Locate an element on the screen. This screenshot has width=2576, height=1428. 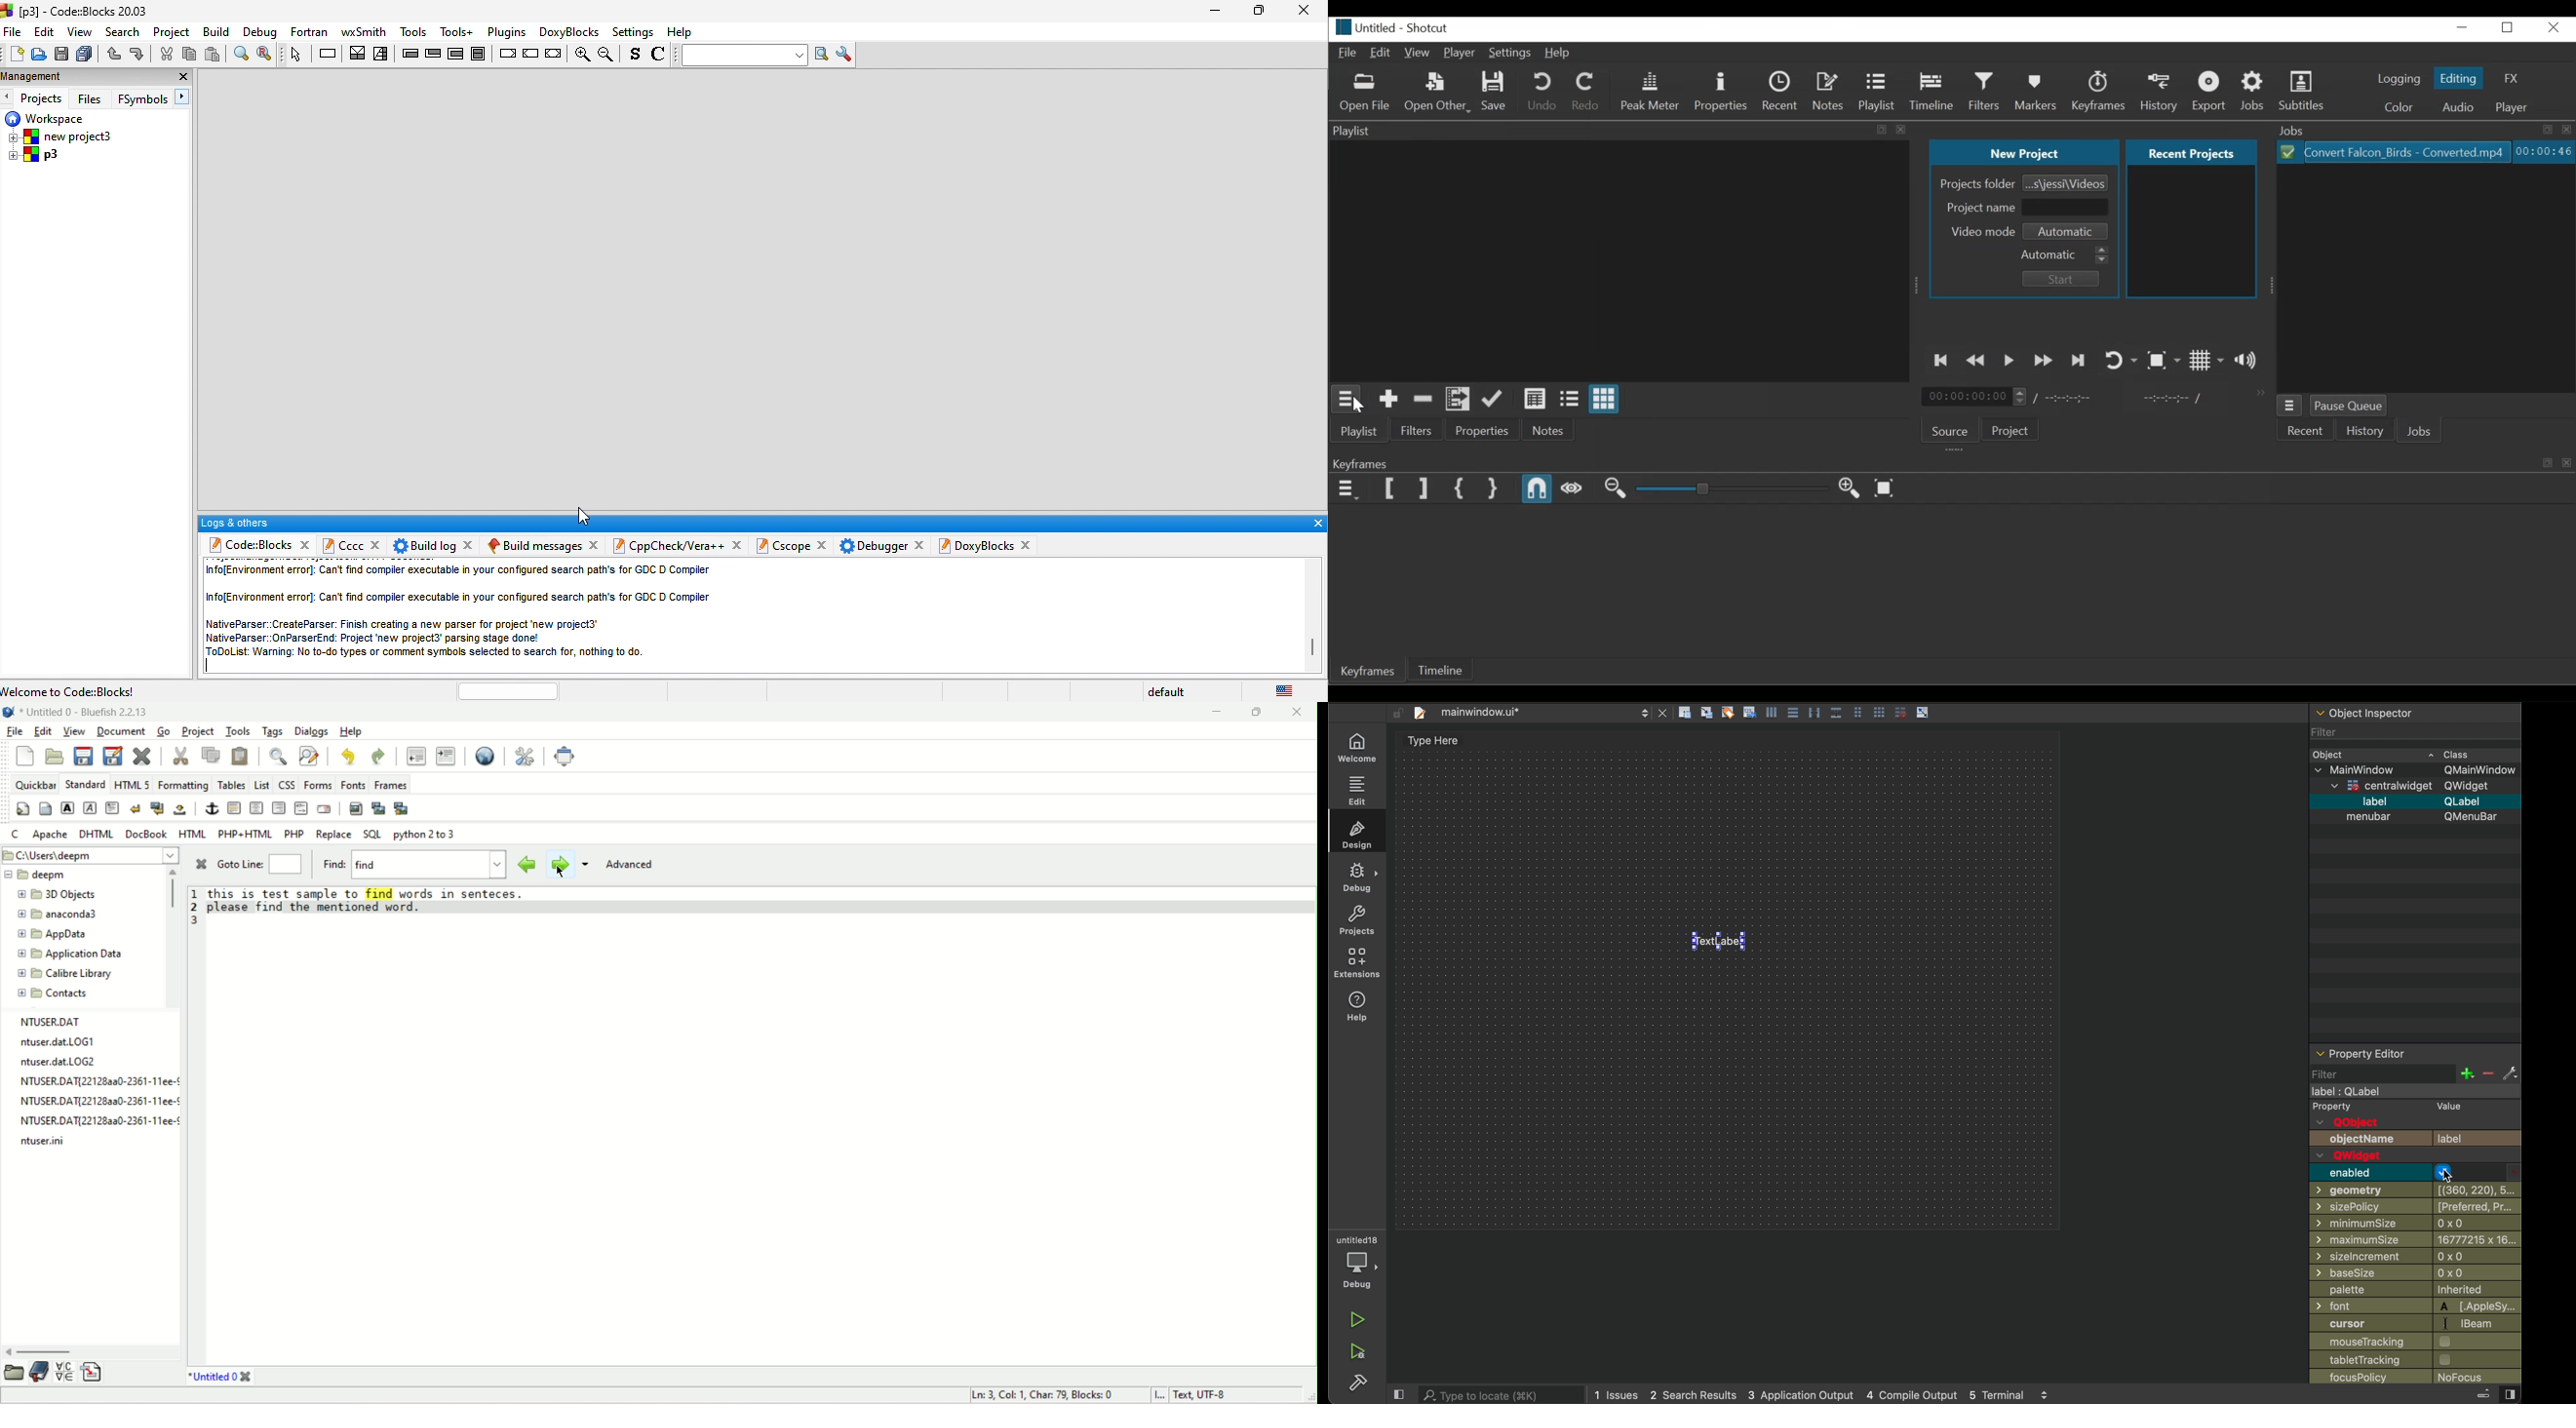
Adjust Zoom Keyframe is located at coordinates (1725, 489).